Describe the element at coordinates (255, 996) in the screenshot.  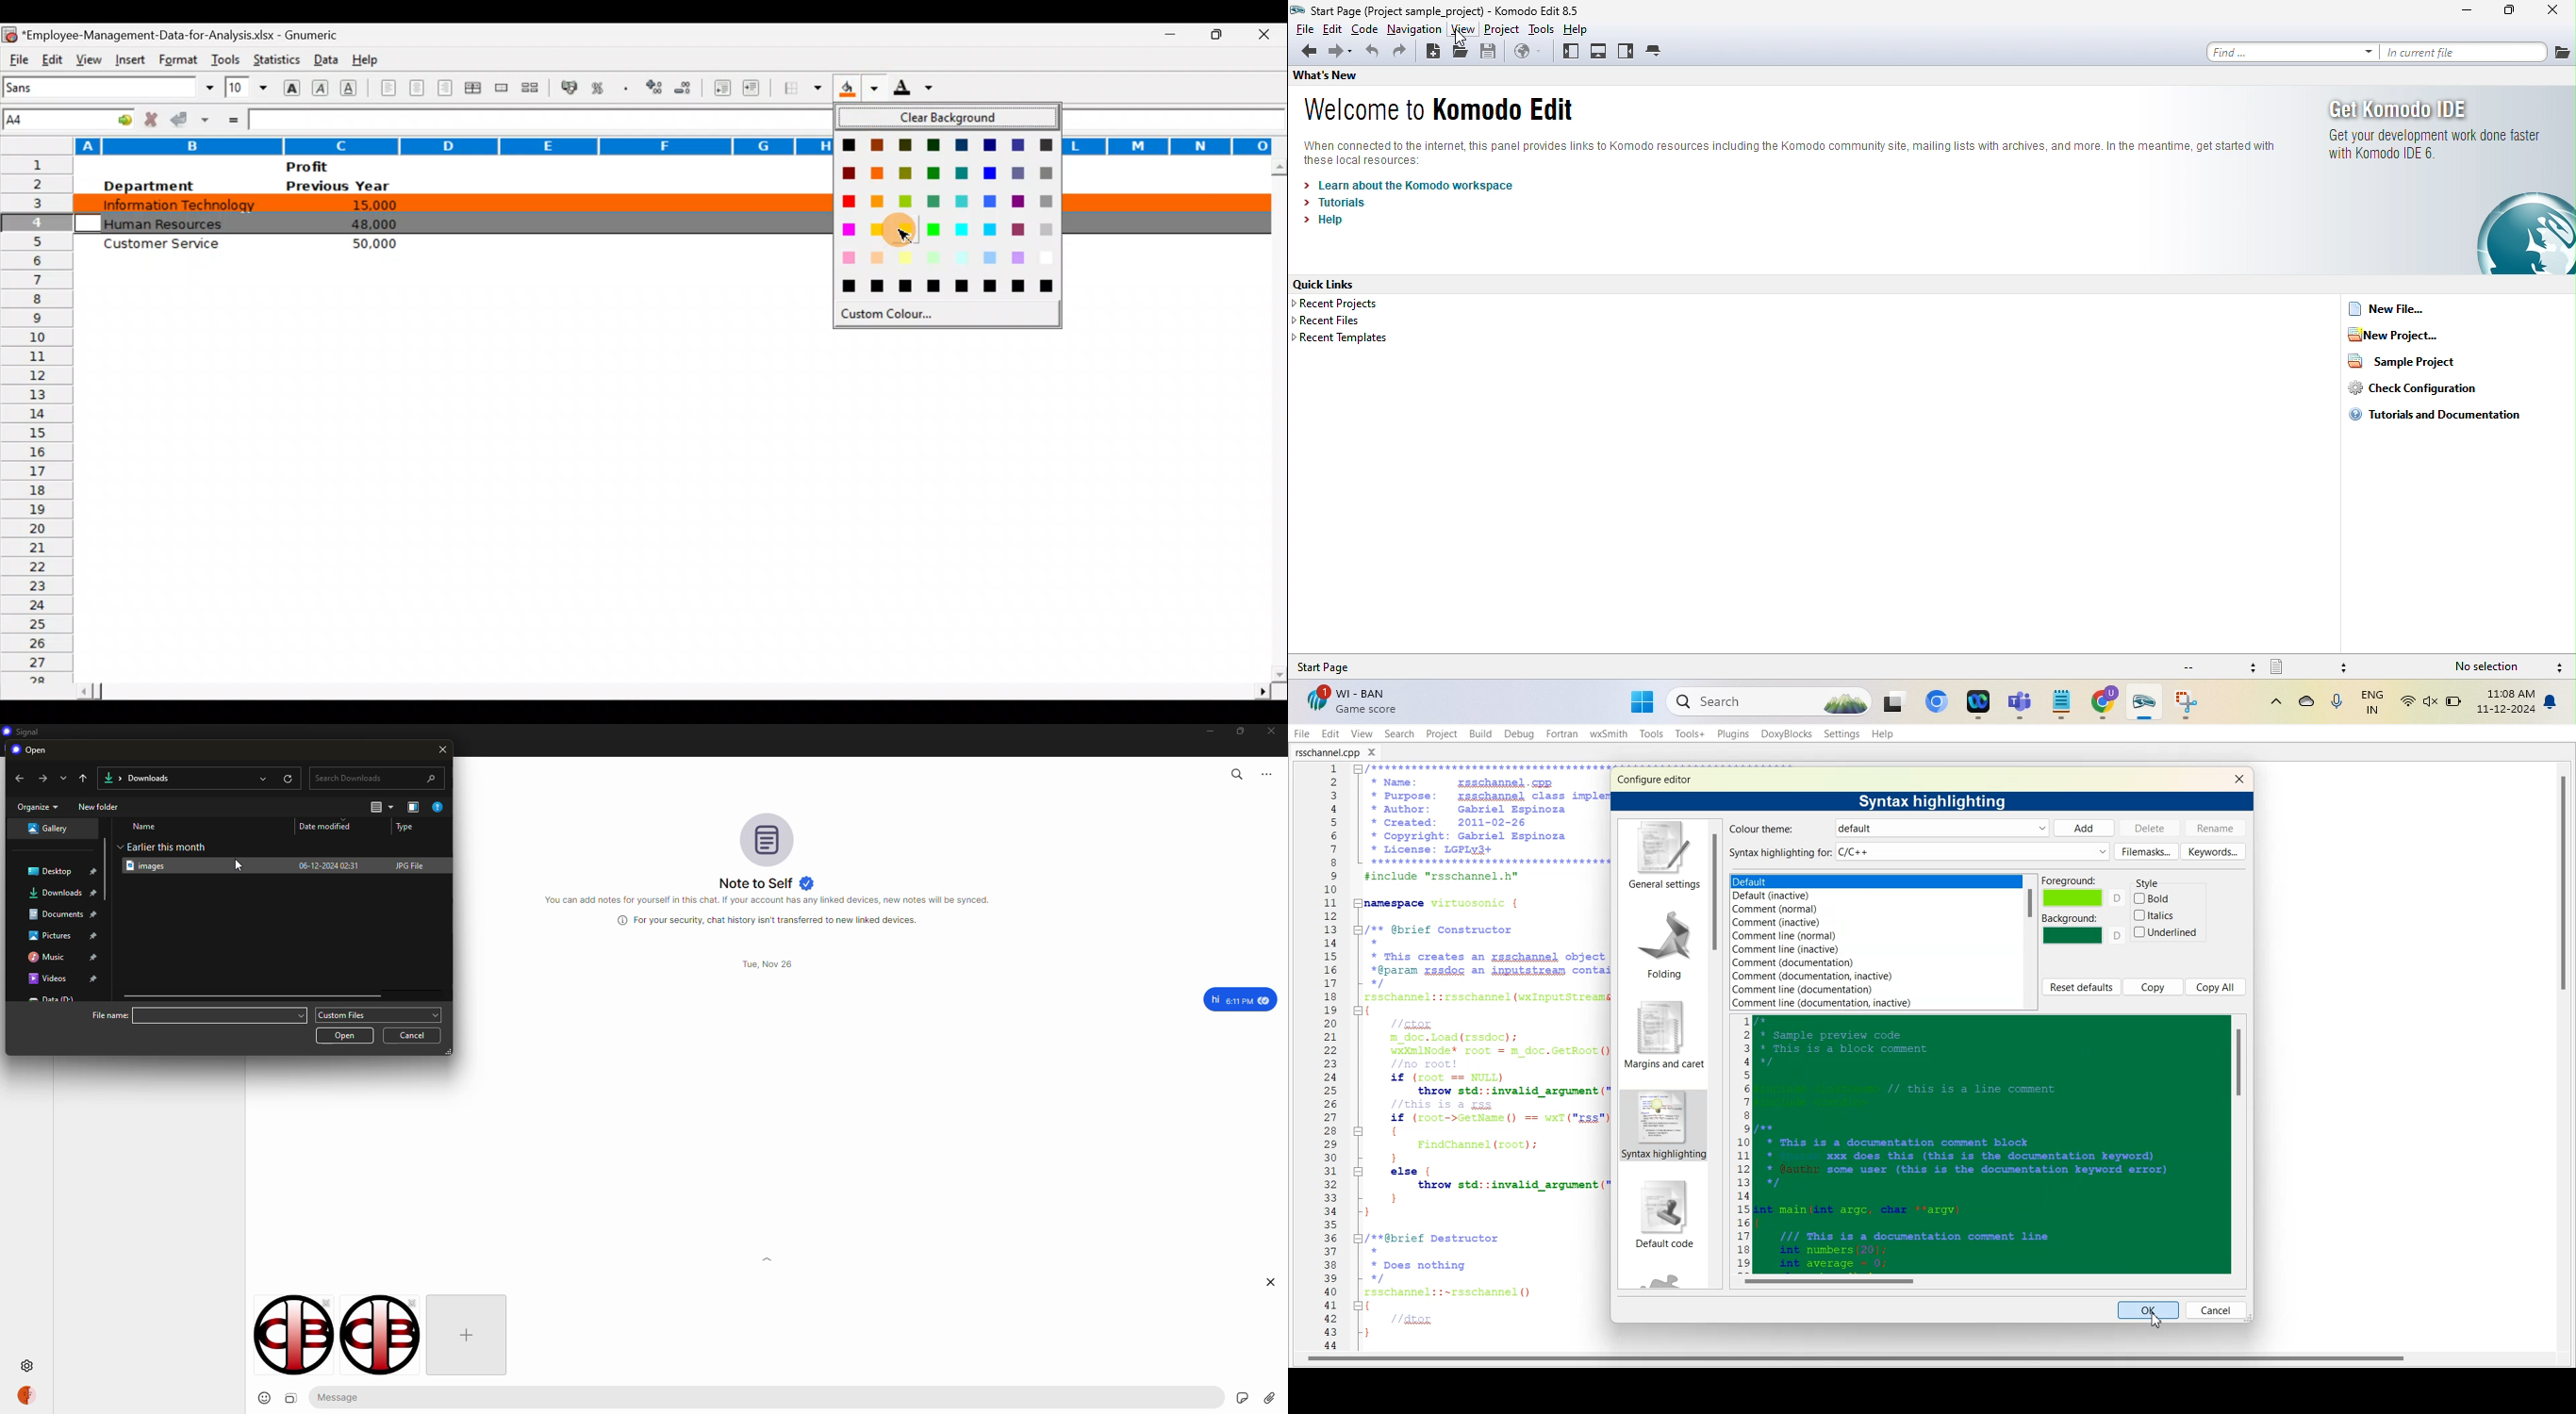
I see `scroll bar` at that location.